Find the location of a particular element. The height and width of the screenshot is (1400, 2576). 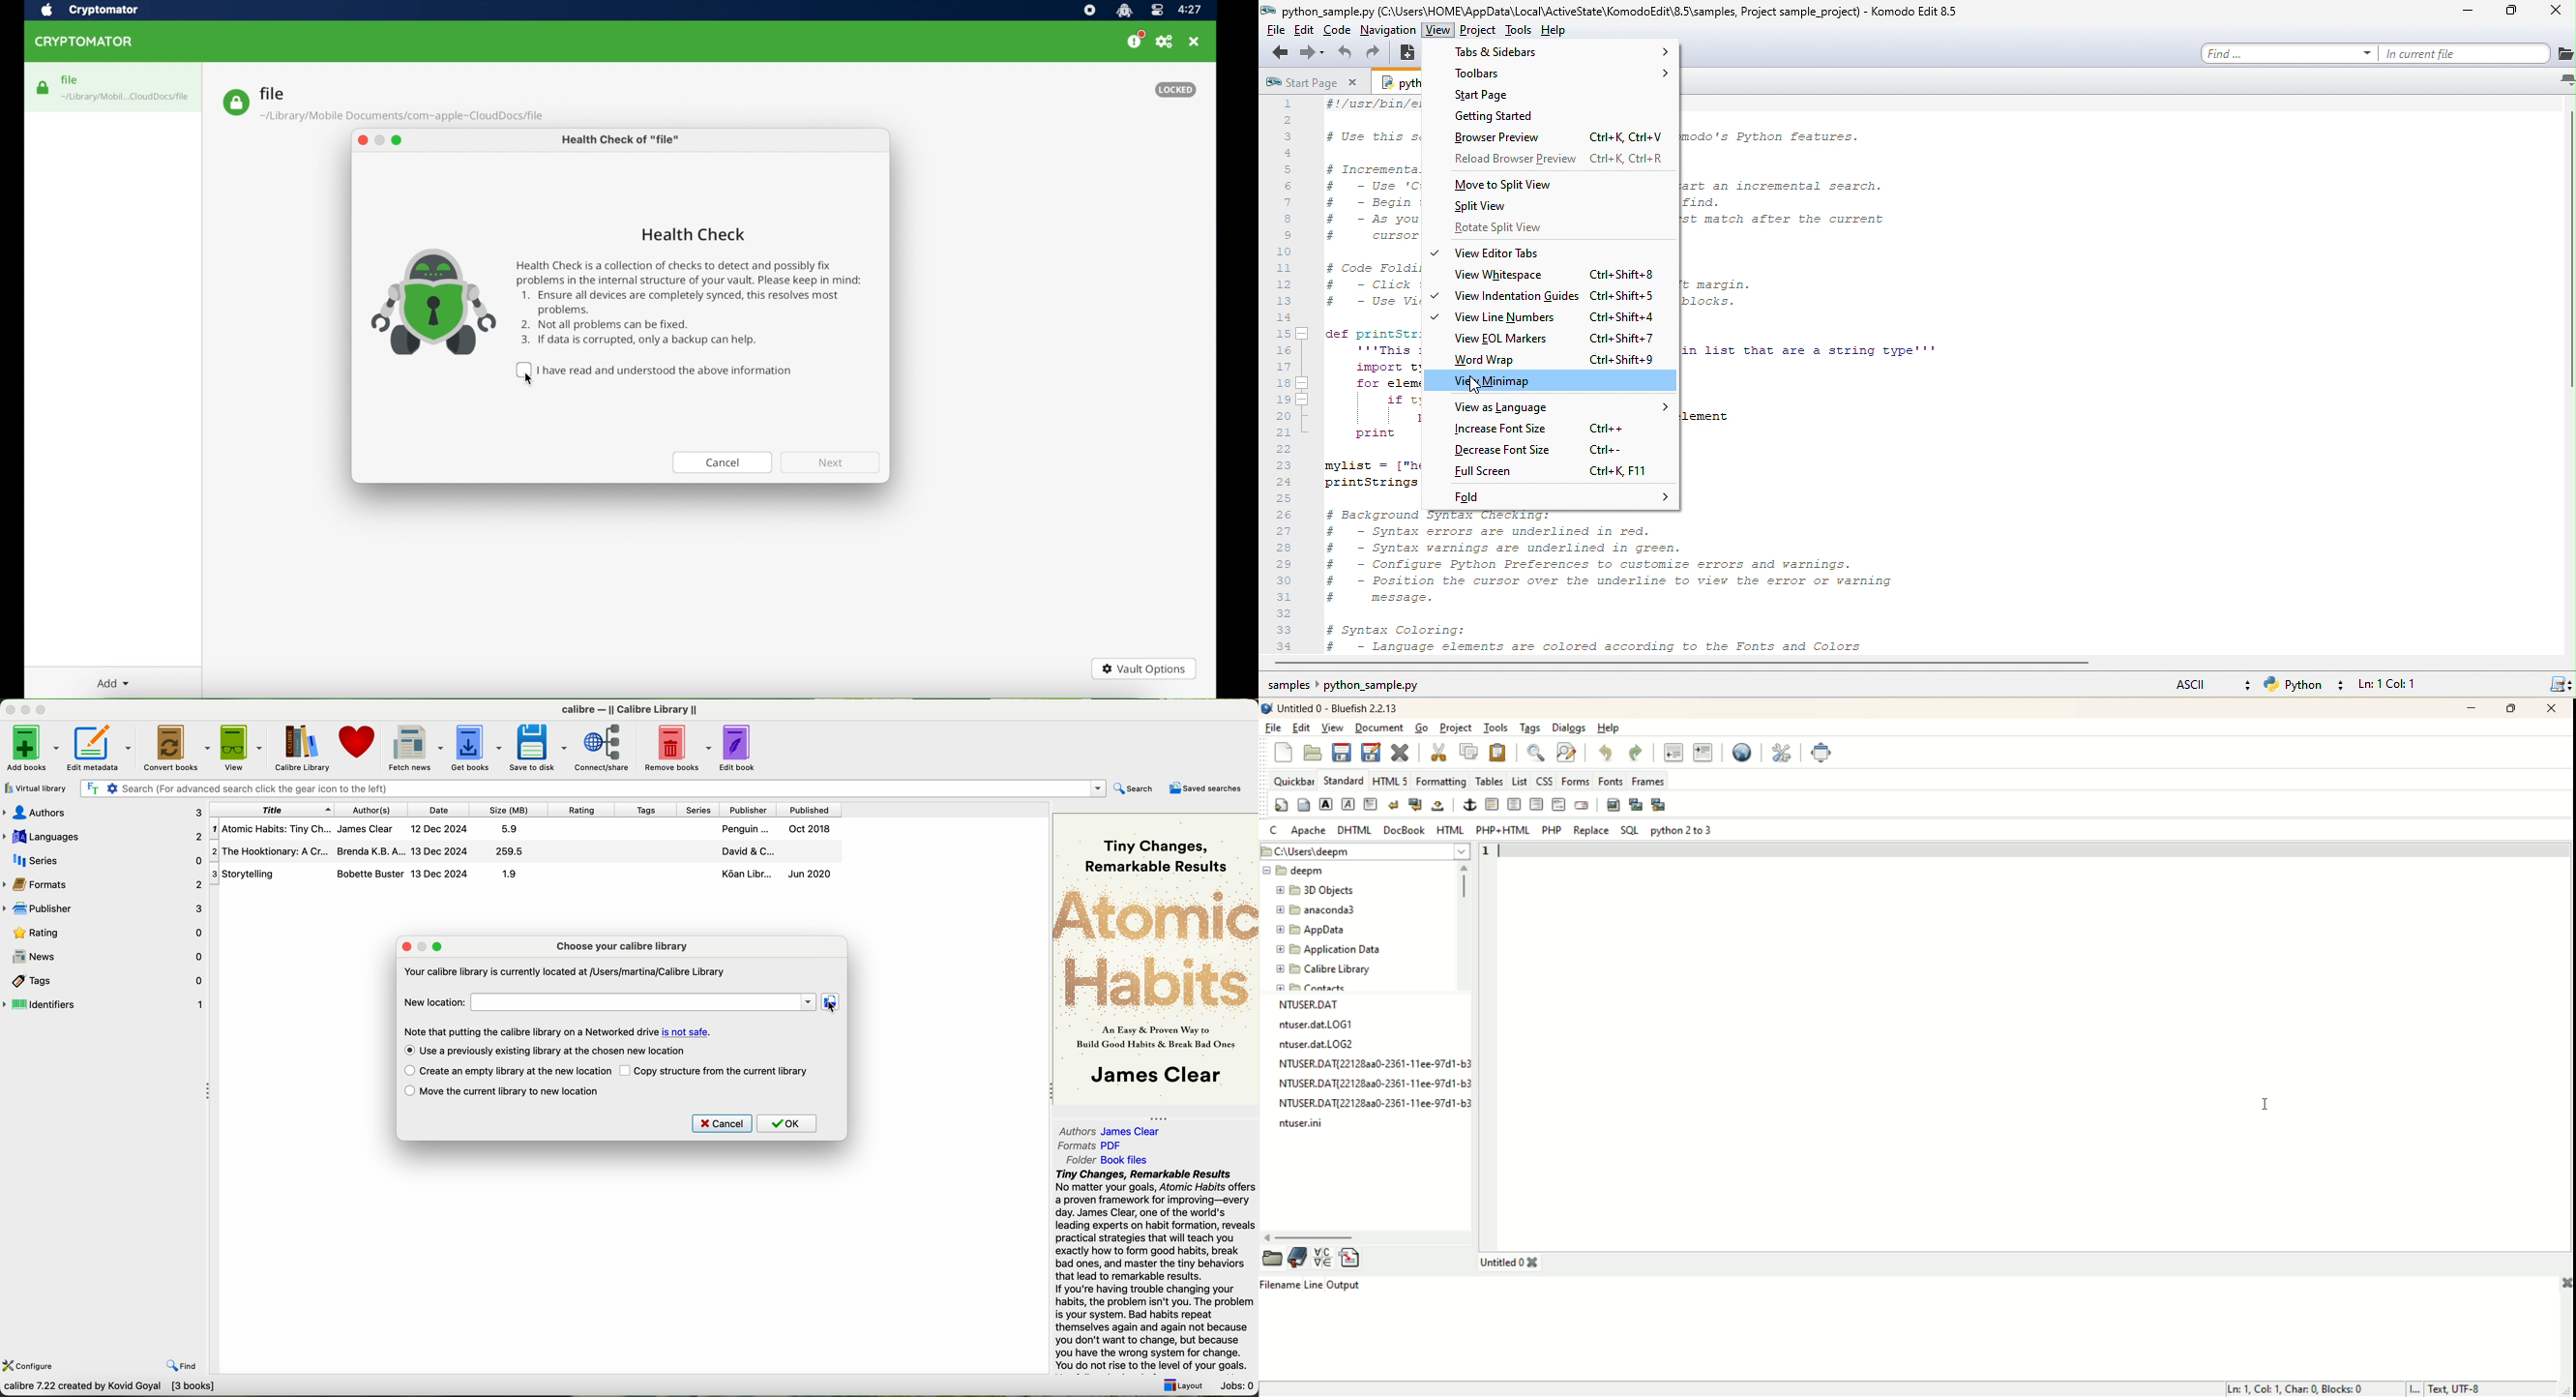

output is located at coordinates (1344, 1284).